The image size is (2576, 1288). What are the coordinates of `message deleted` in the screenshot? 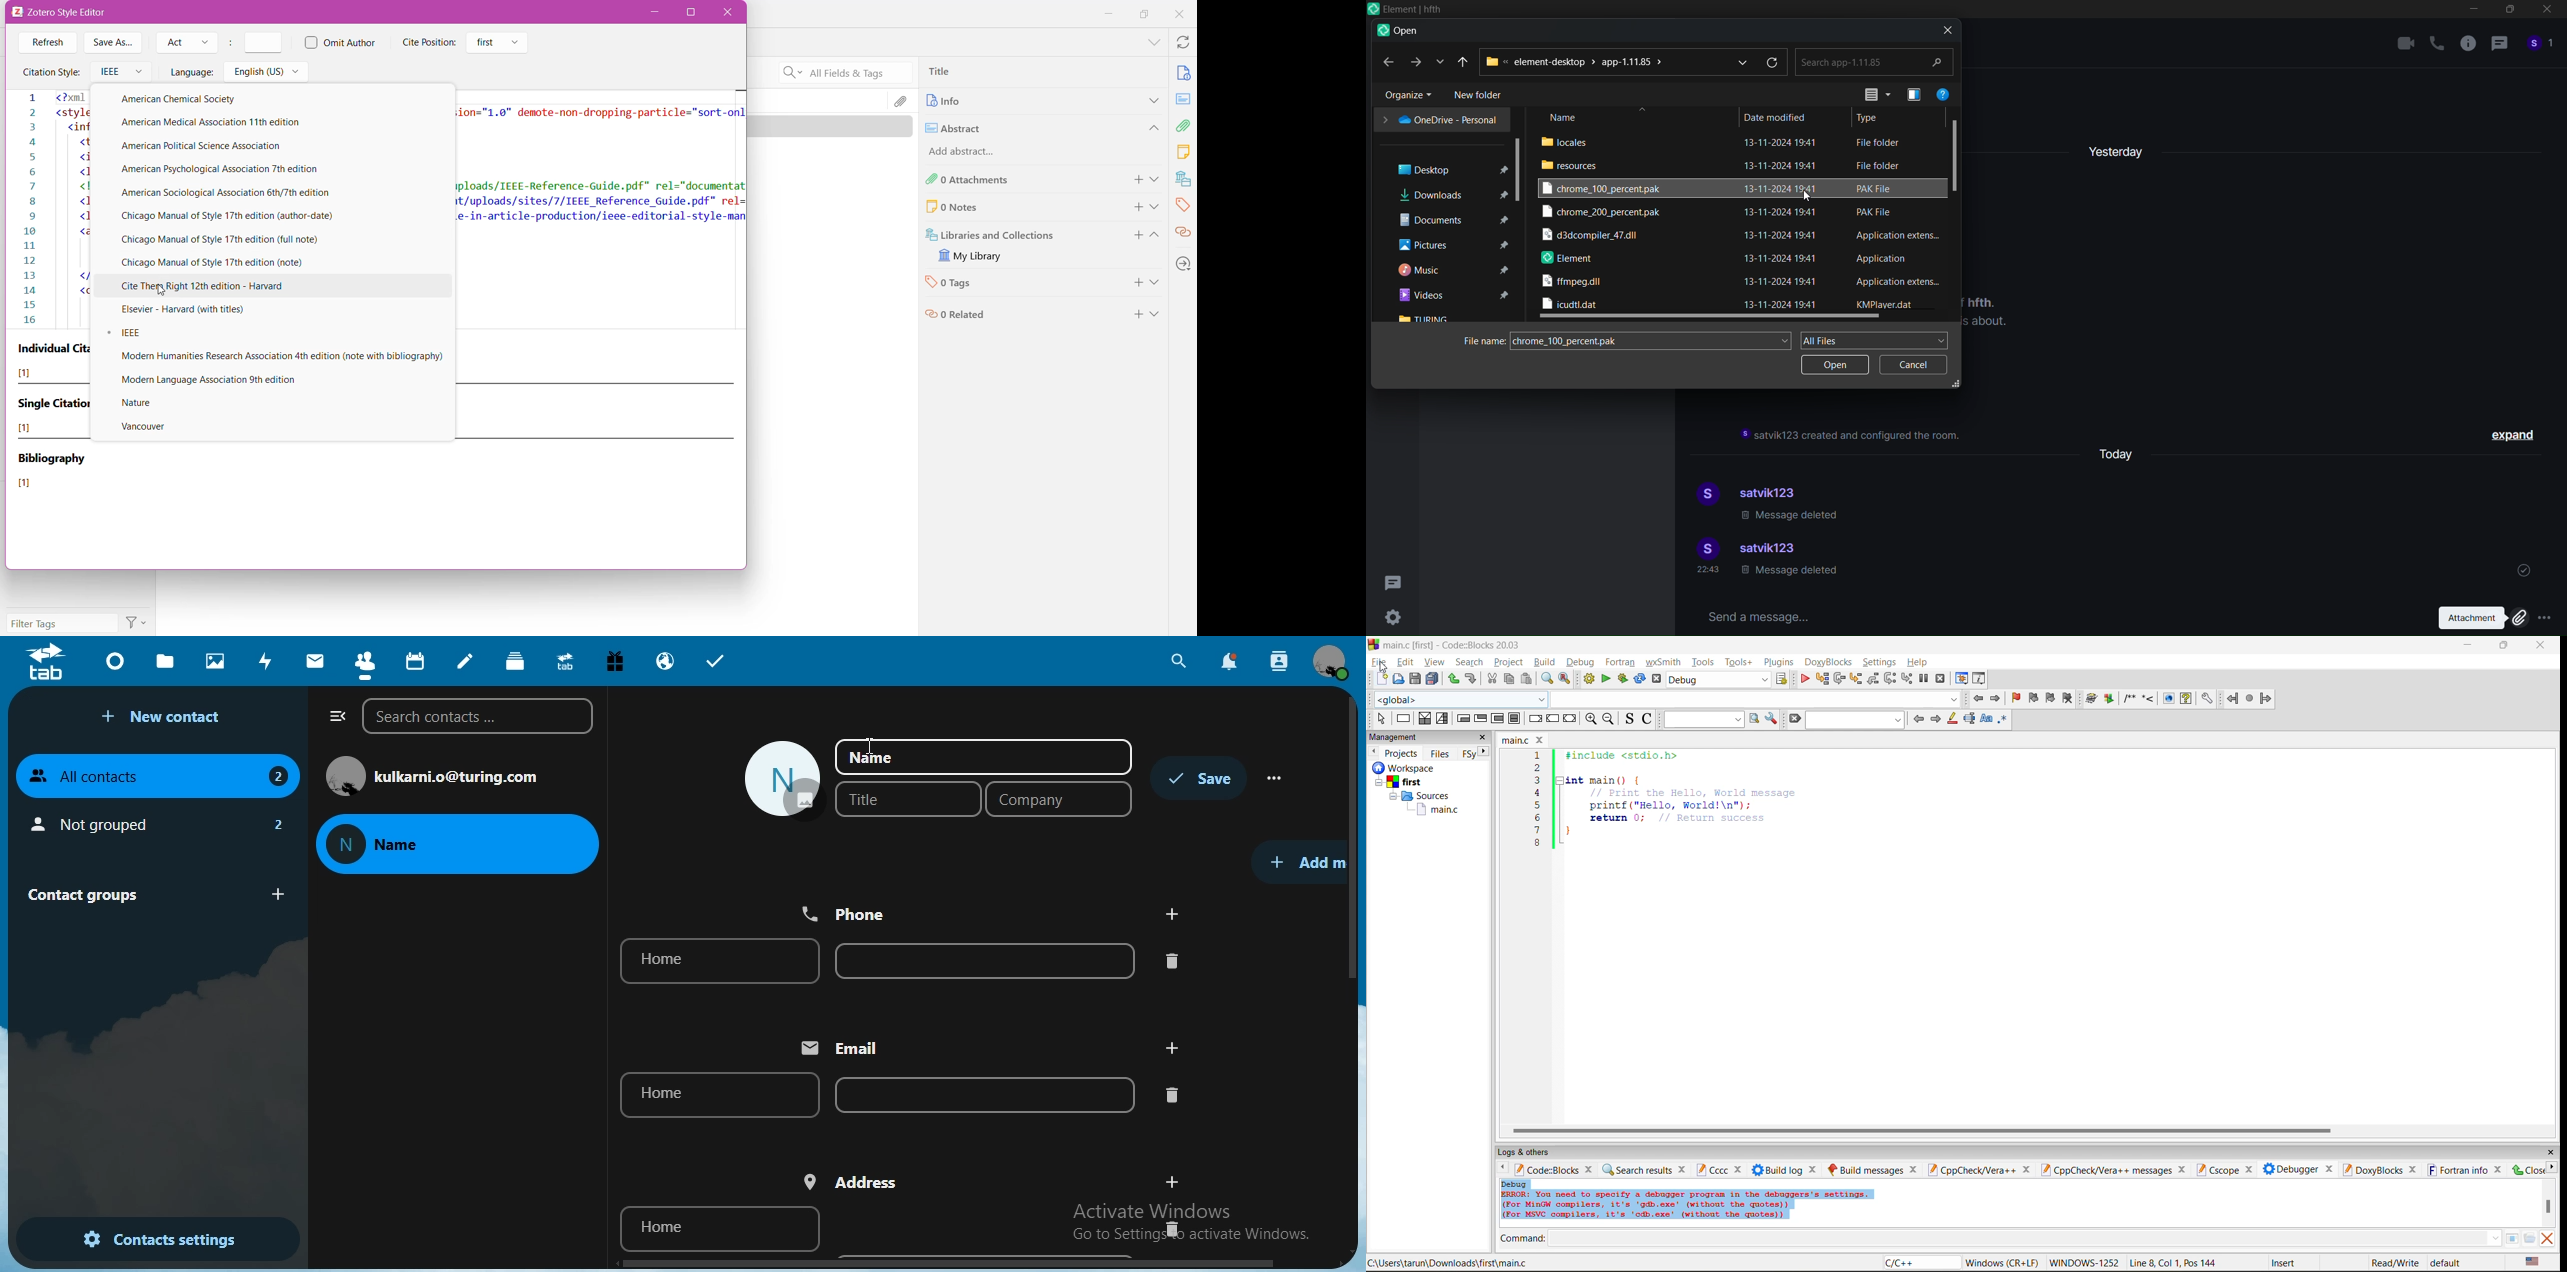 It's located at (1792, 516).